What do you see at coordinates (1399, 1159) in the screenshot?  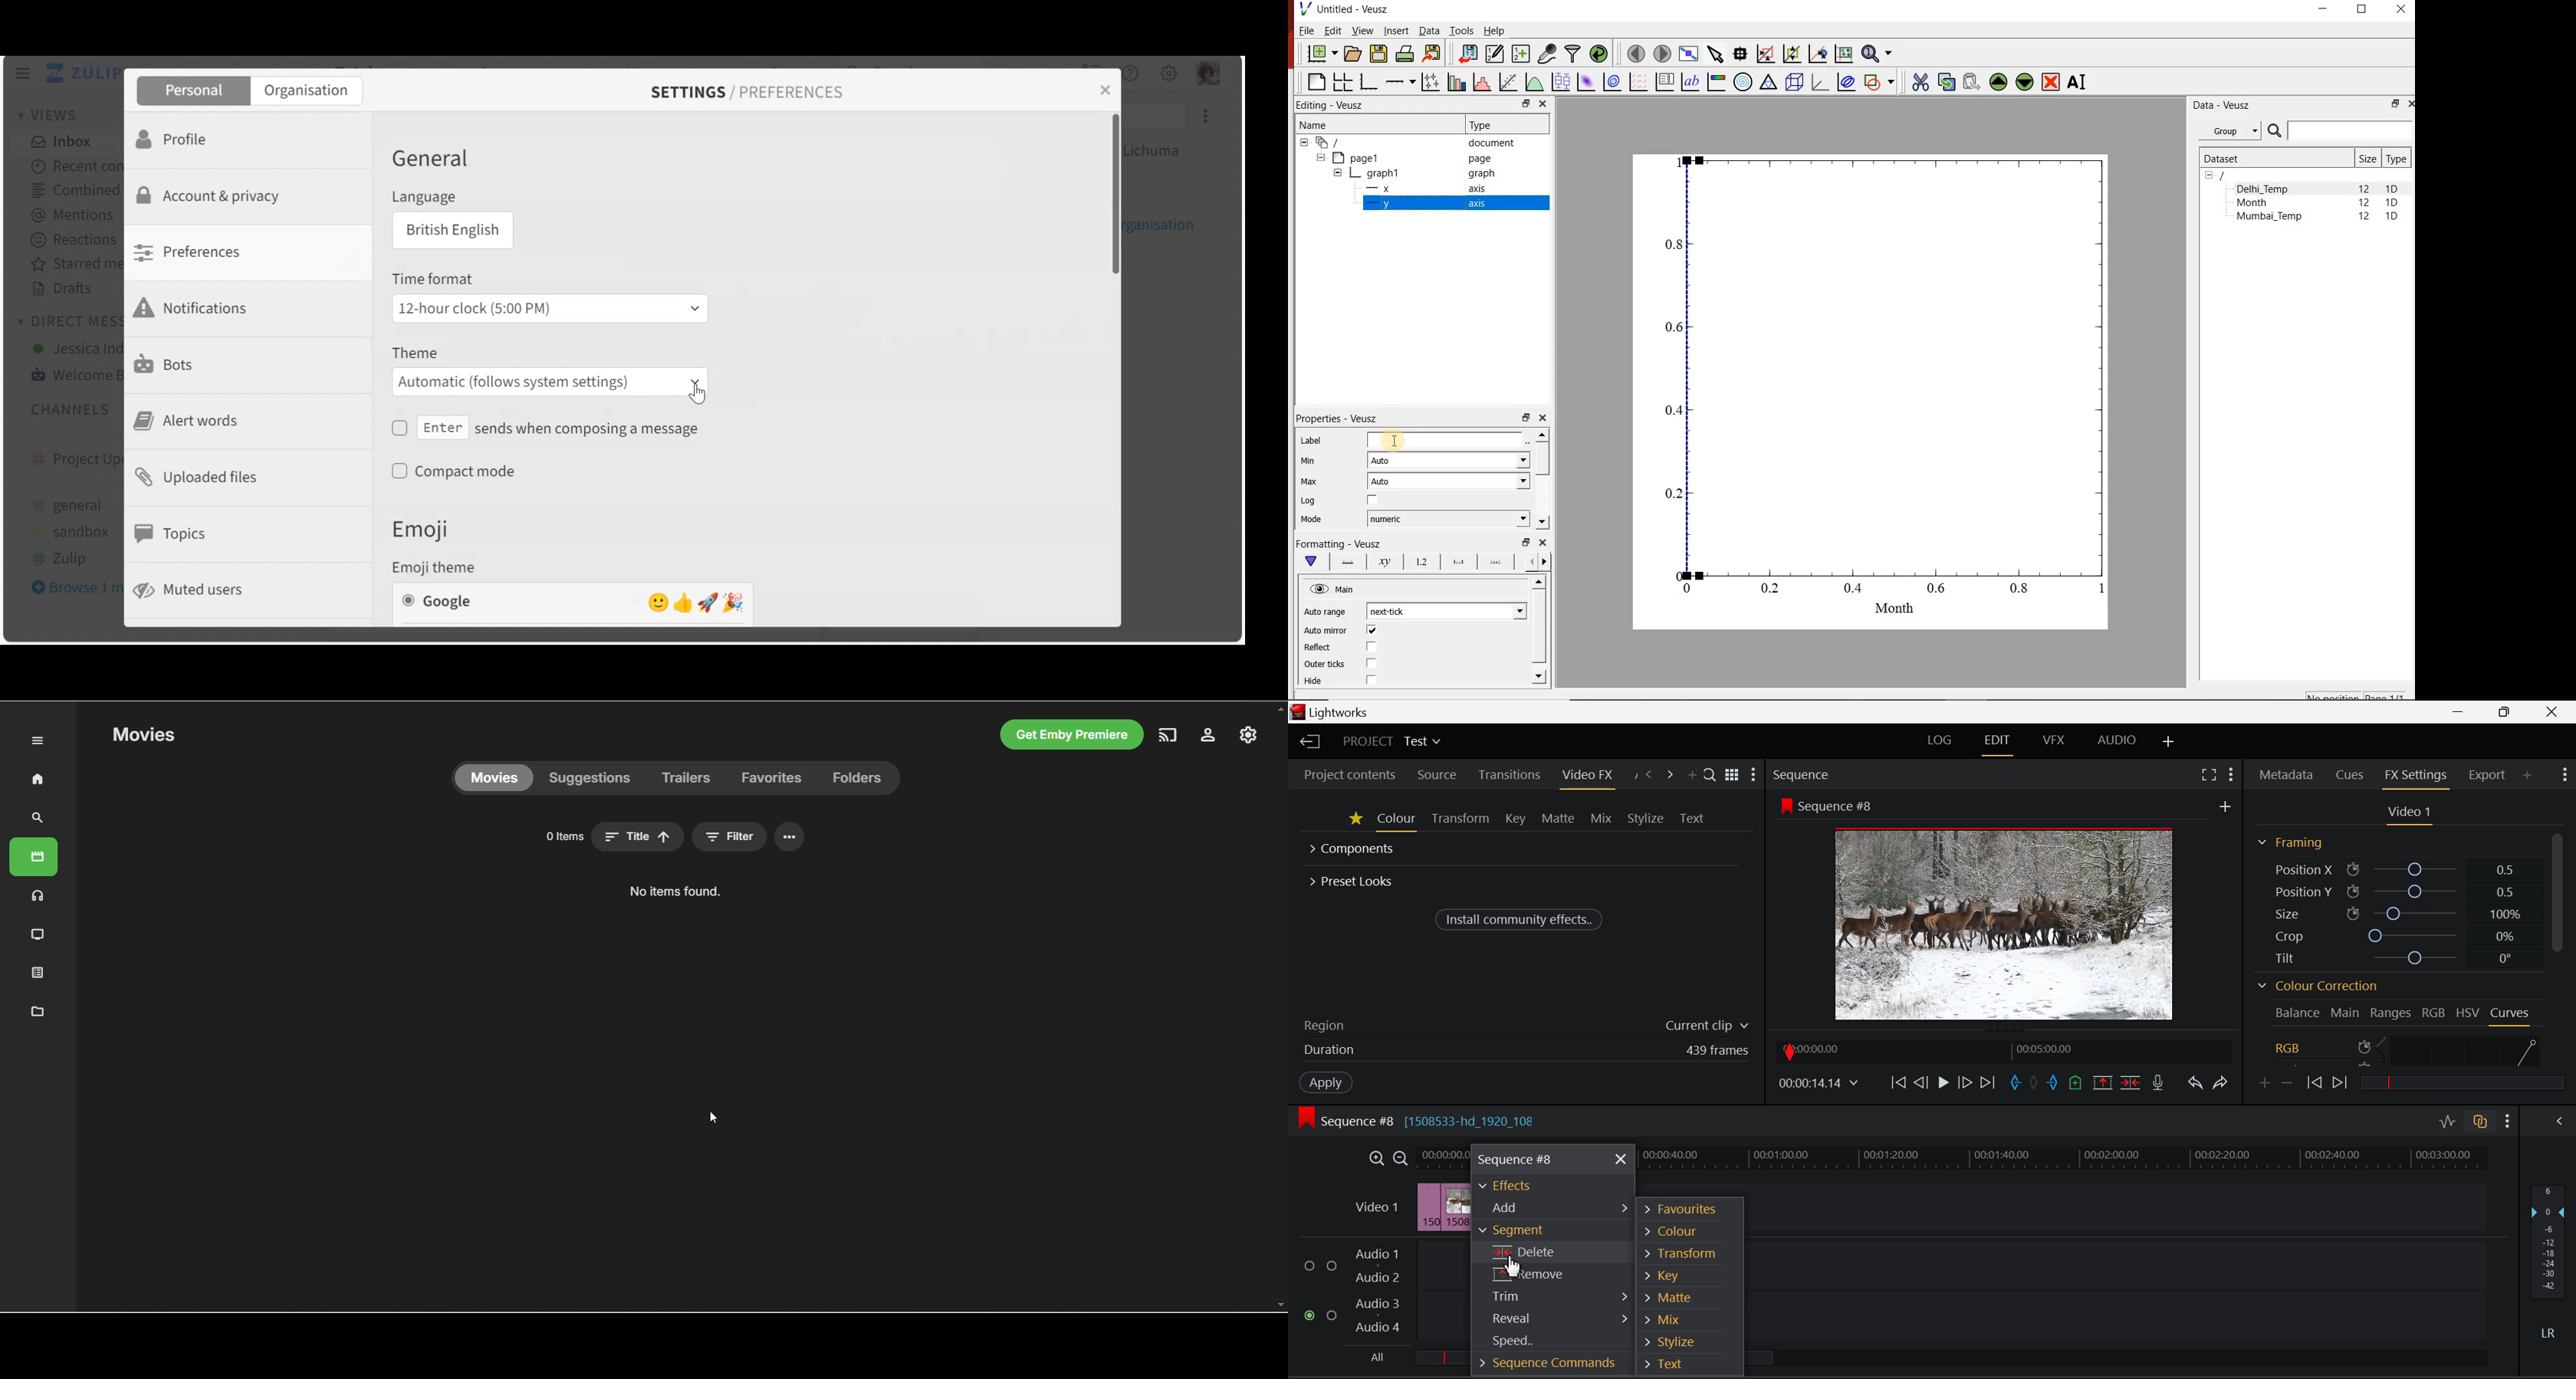 I see `Timeline Zoom Out` at bounding box center [1399, 1159].